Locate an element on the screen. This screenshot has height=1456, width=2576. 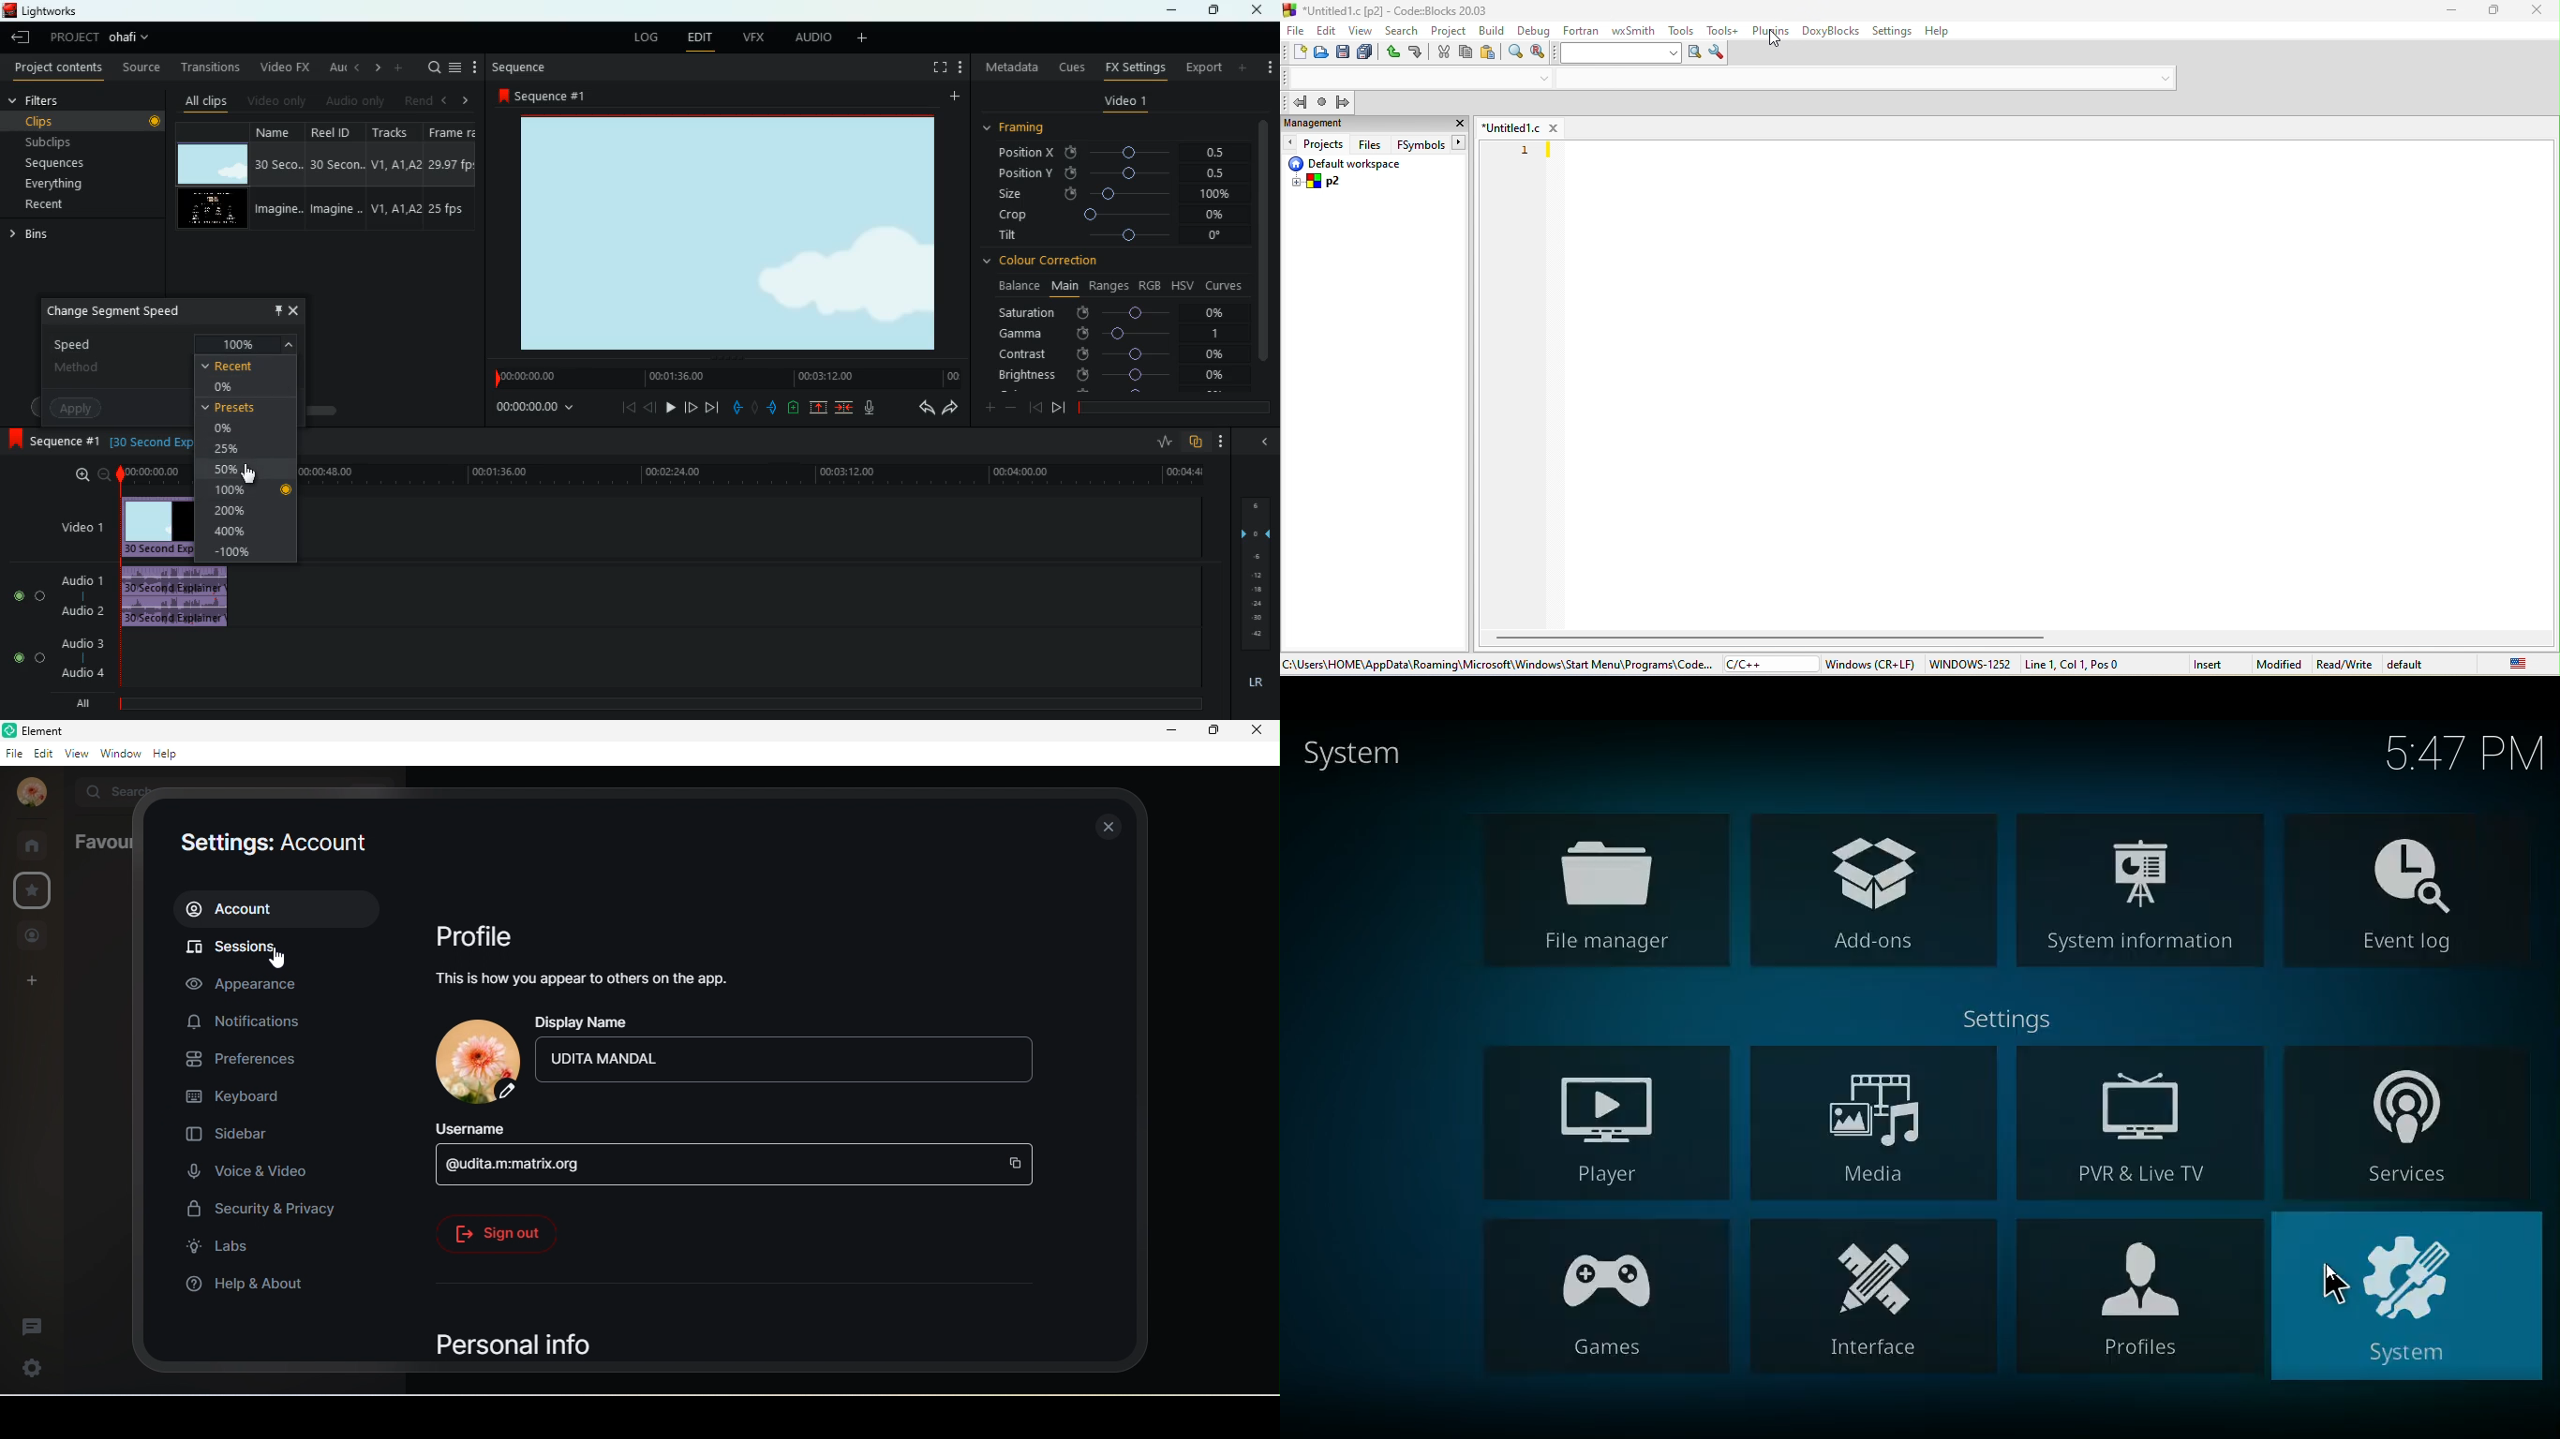
p2 is located at coordinates (1318, 183).